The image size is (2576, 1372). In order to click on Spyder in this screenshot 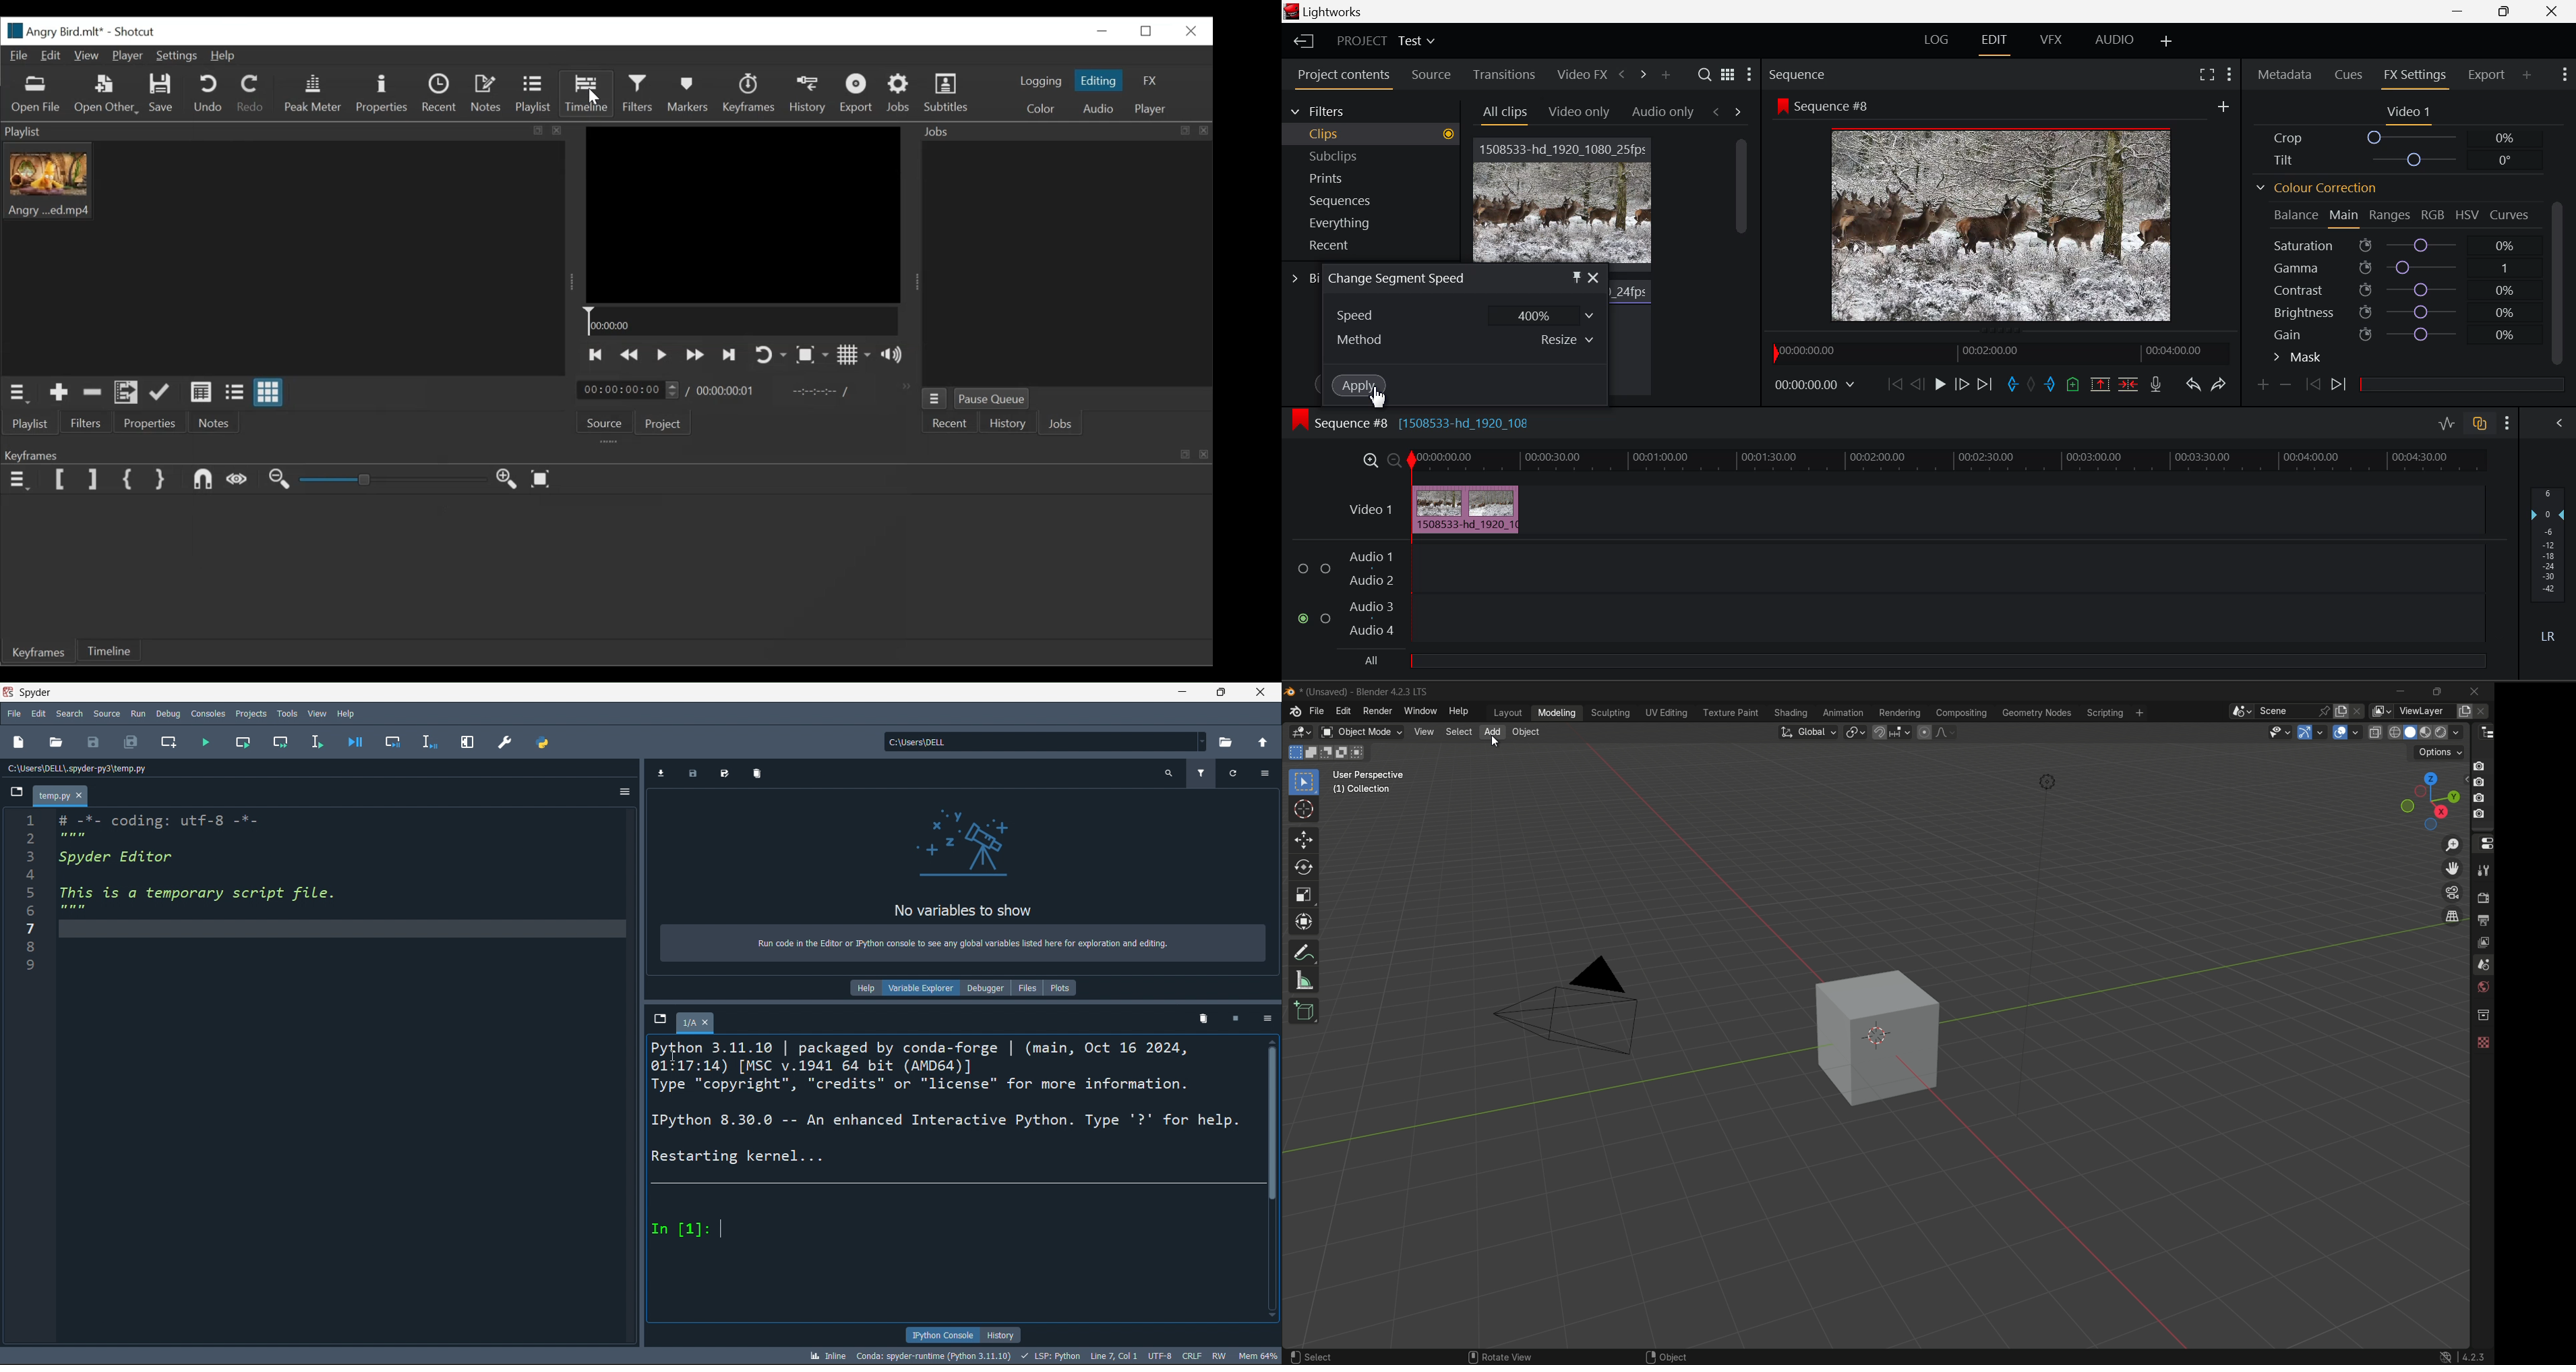, I will do `click(35, 693)`.